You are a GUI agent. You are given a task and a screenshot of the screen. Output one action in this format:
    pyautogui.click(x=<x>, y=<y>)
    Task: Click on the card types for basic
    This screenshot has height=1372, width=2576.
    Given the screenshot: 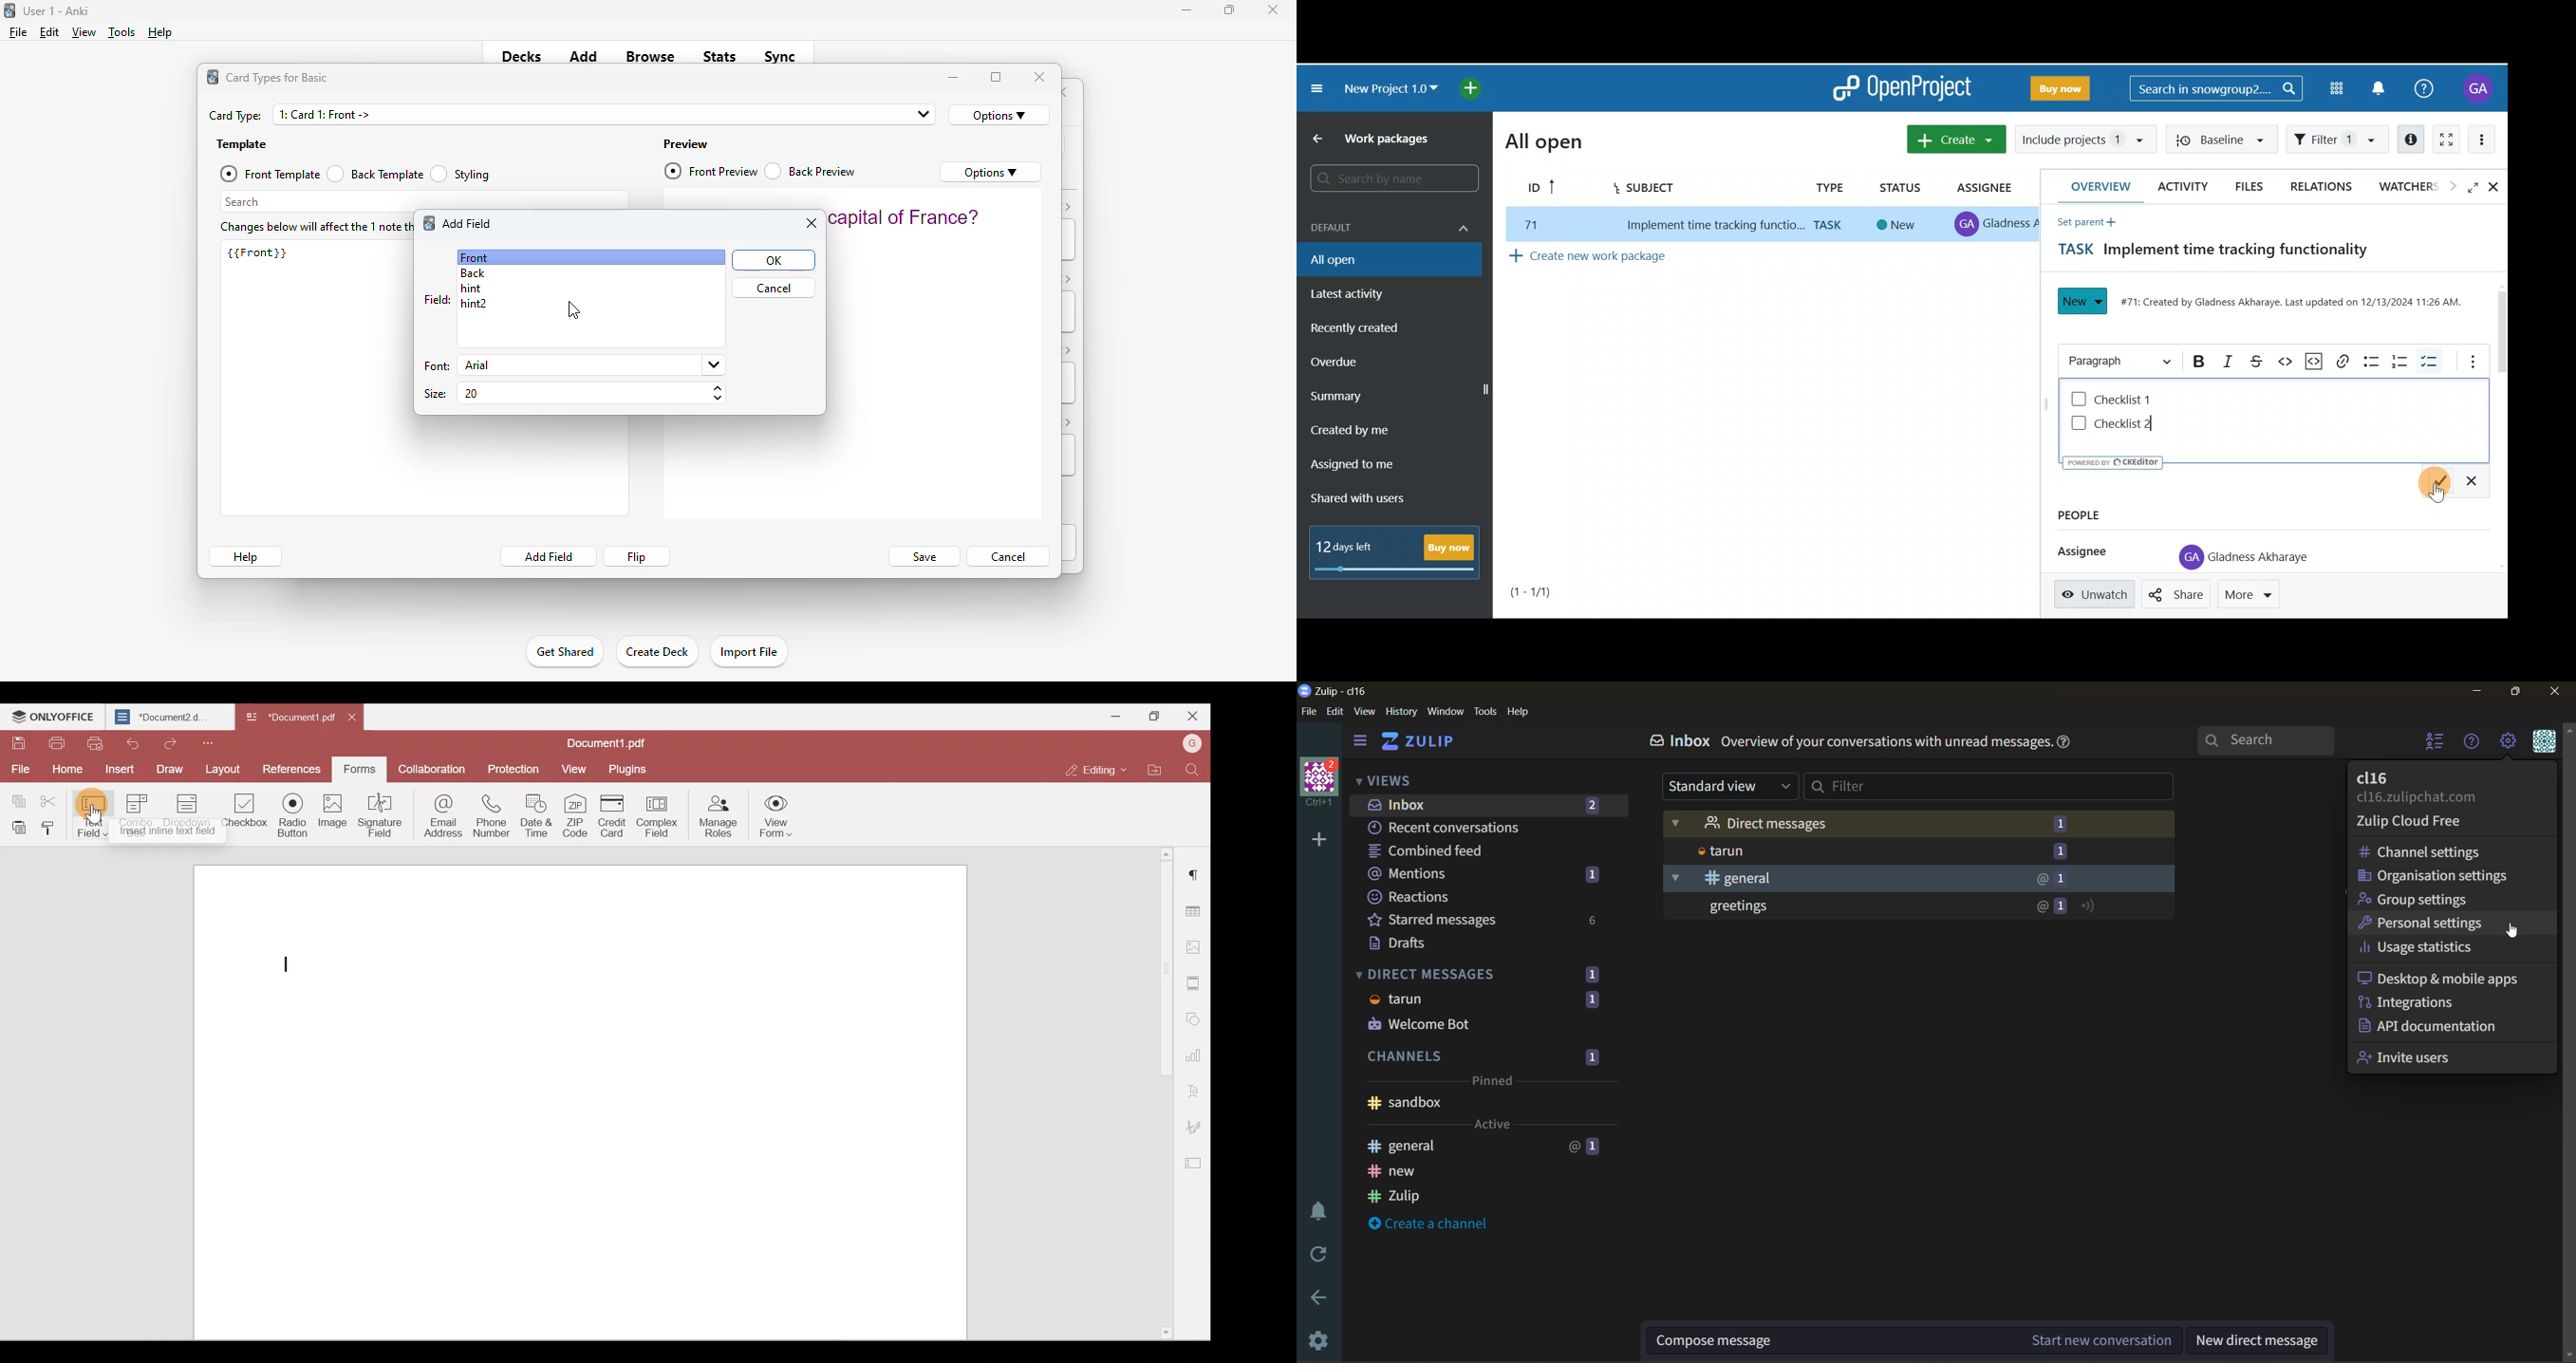 What is the action you would take?
    pyautogui.click(x=277, y=78)
    